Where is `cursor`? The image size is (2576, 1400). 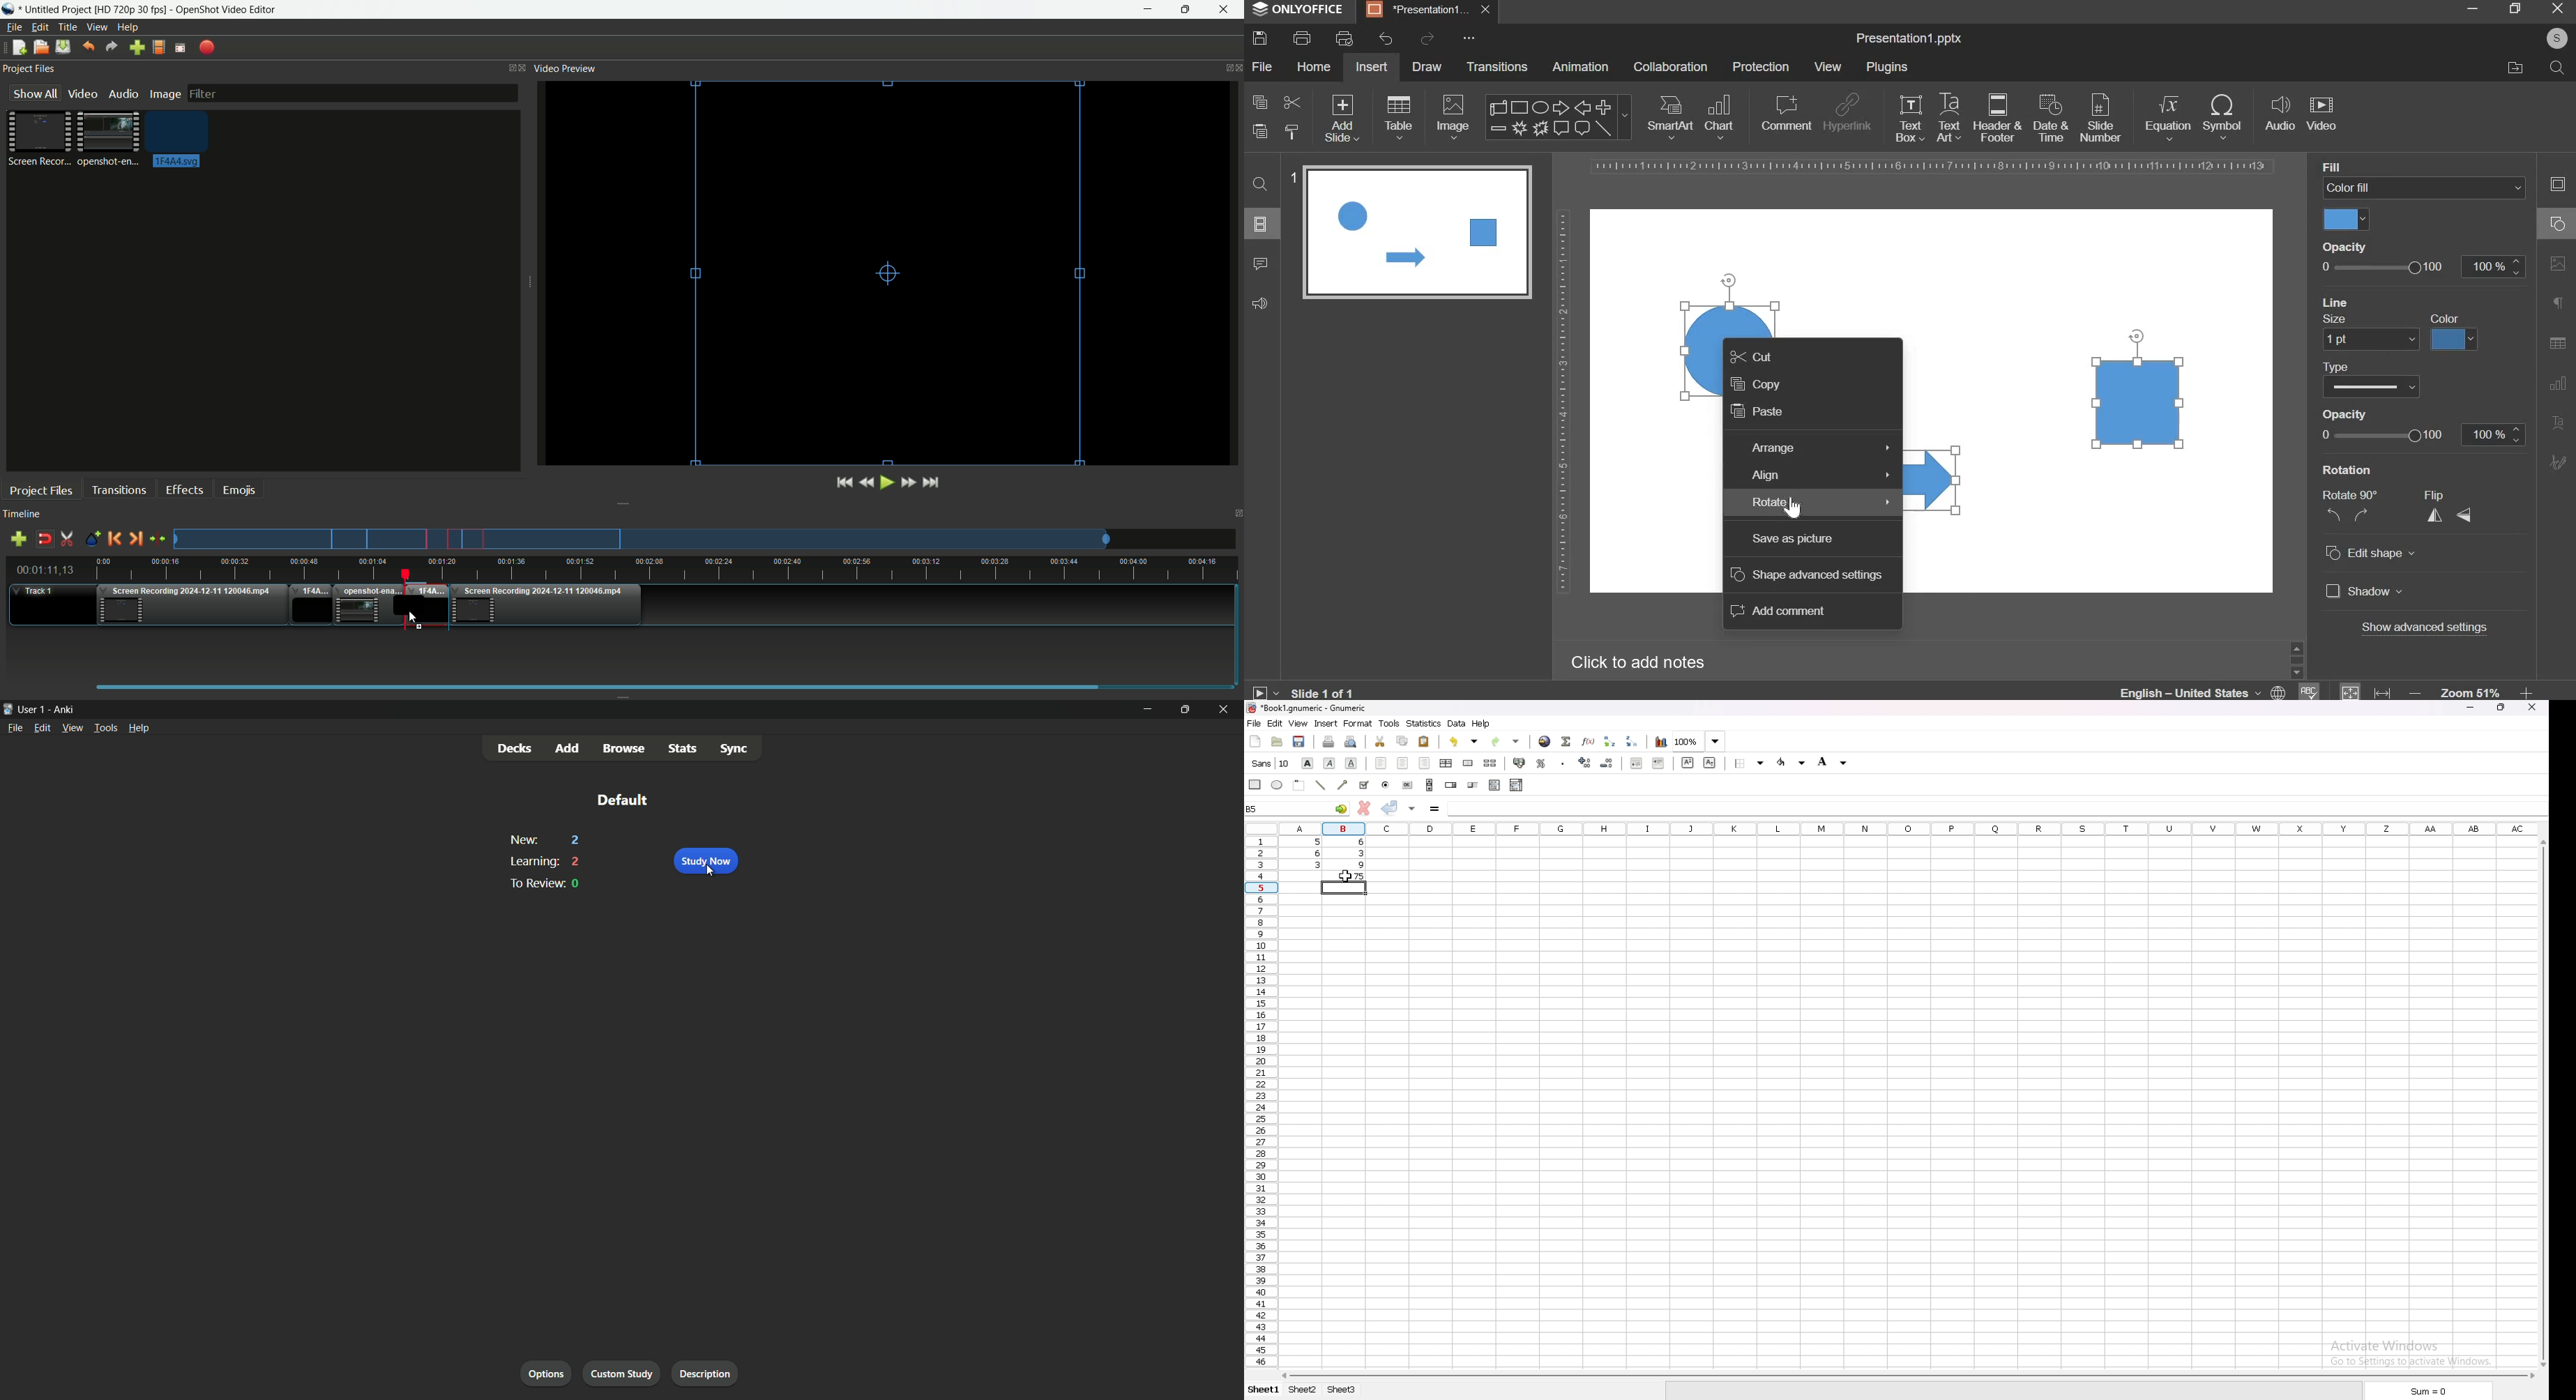
cursor is located at coordinates (1347, 876).